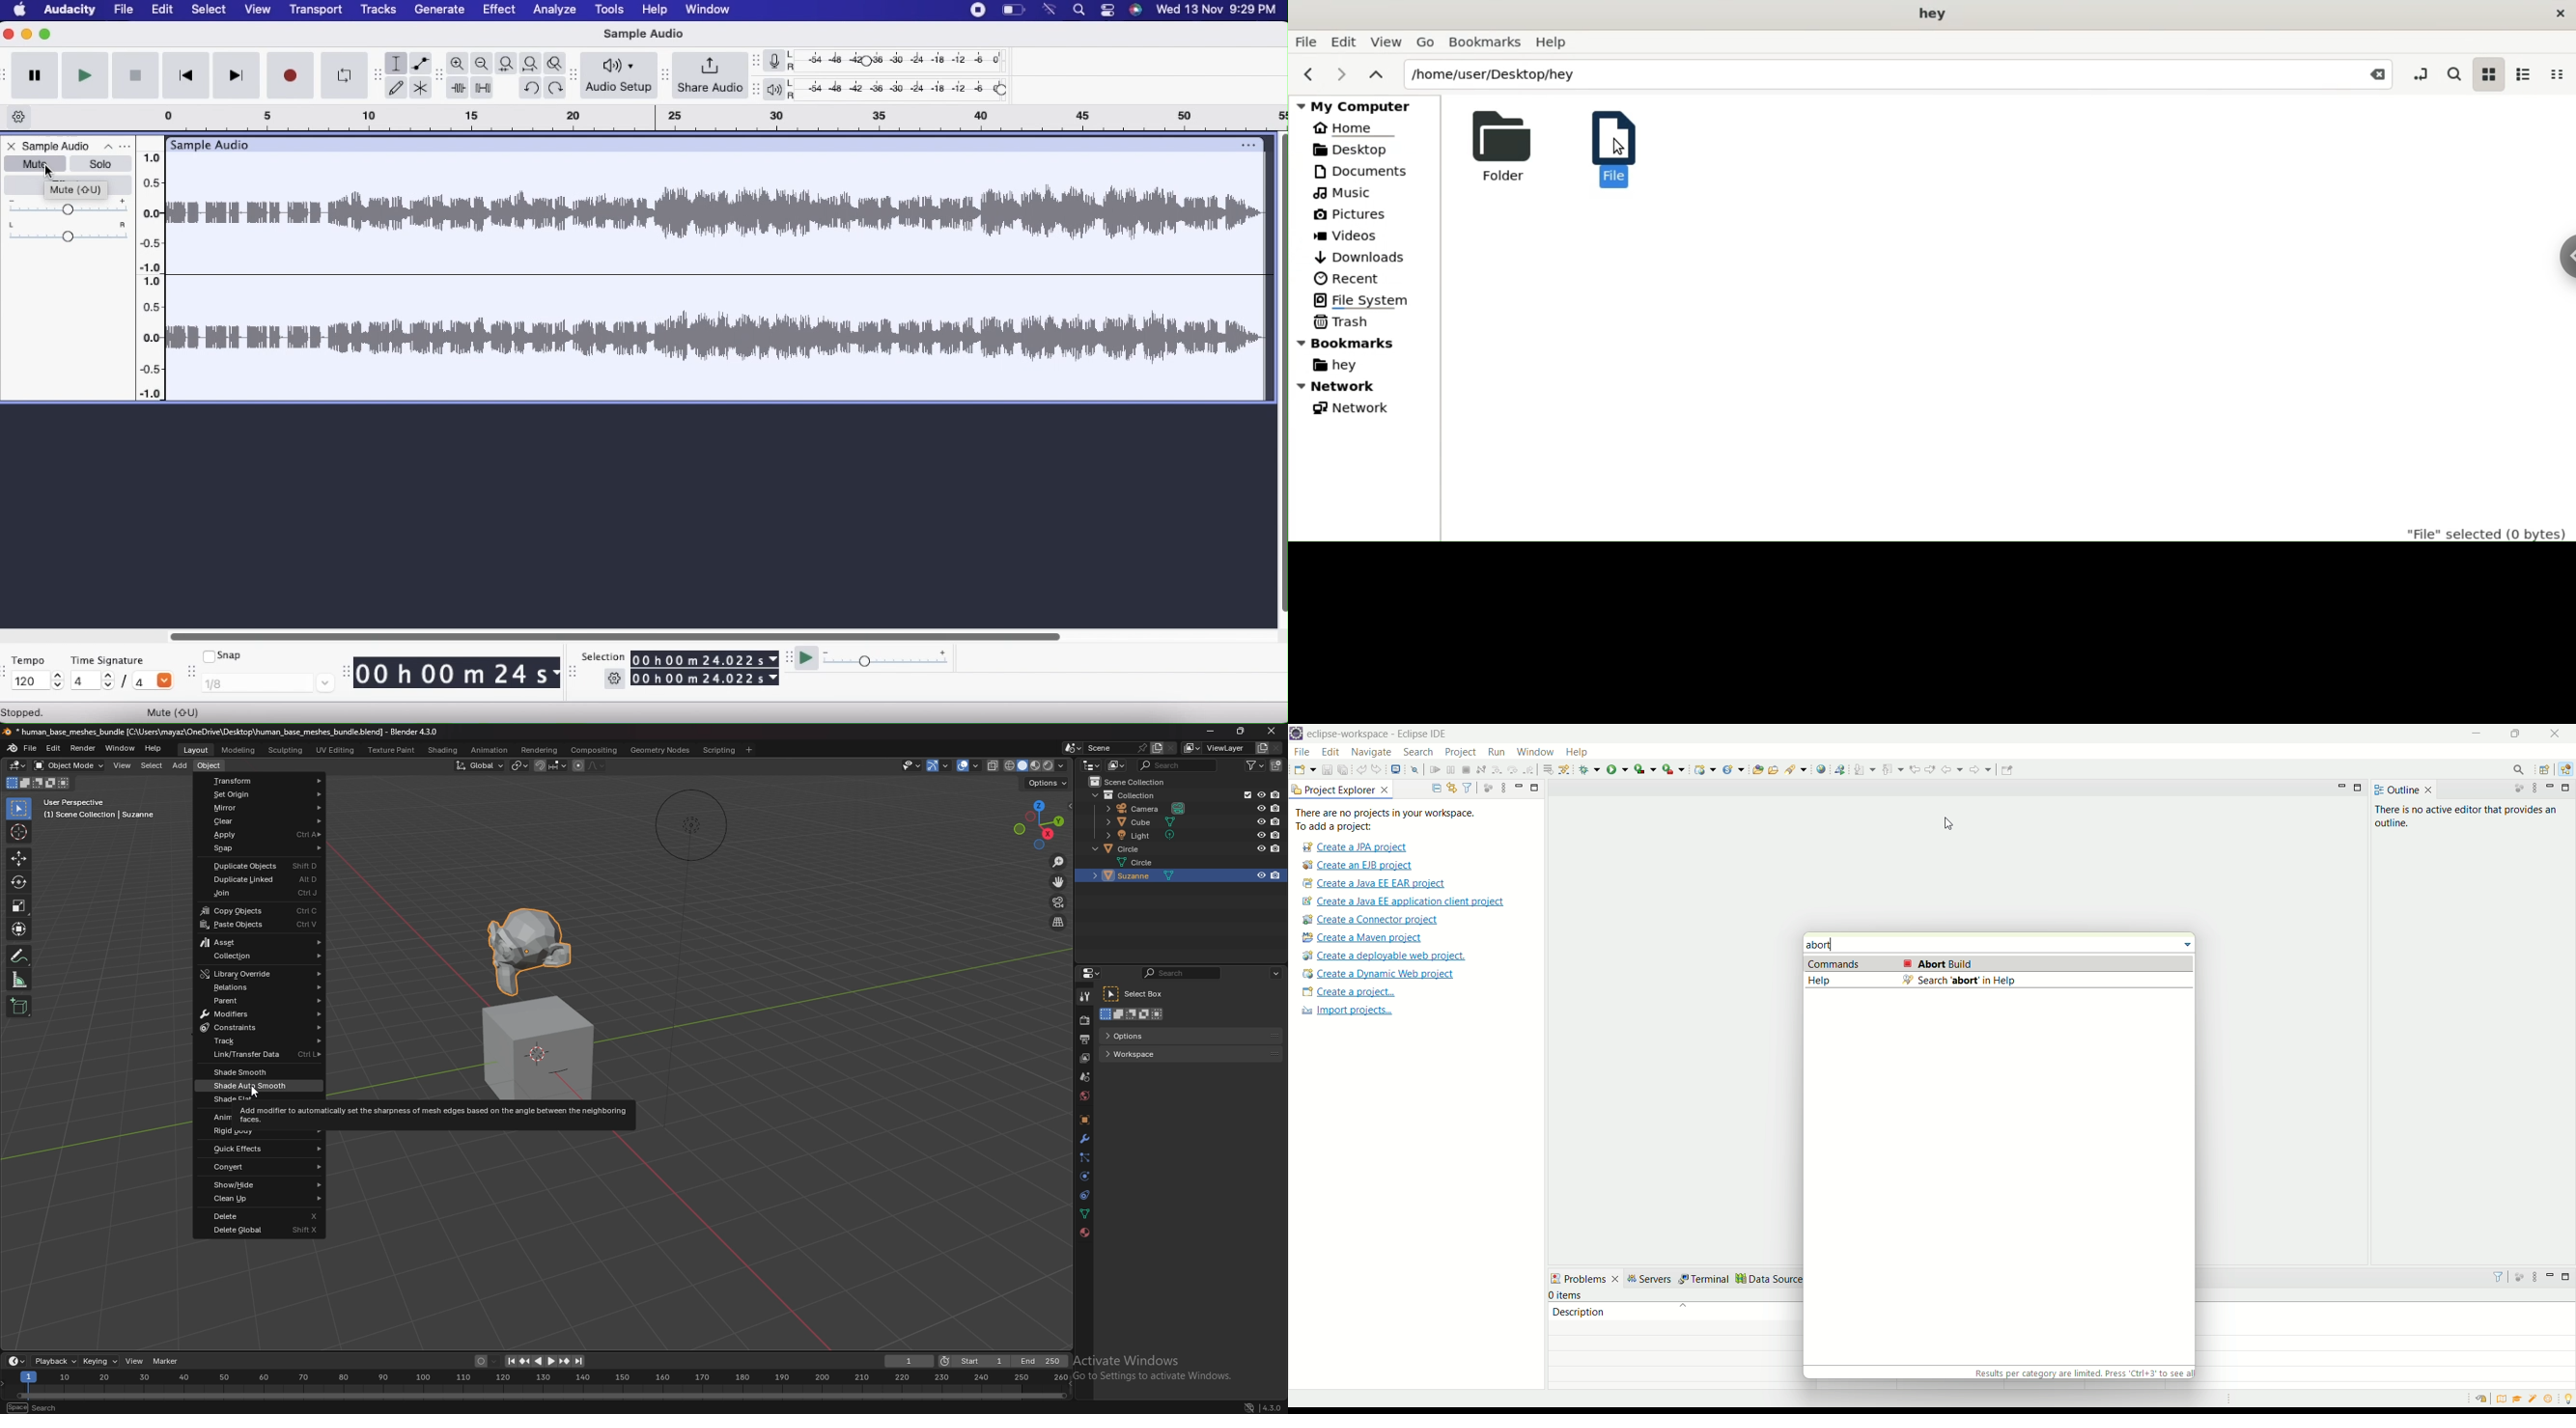 The width and height of the screenshot is (2576, 1428). I want to click on open perspective, so click(2545, 769).